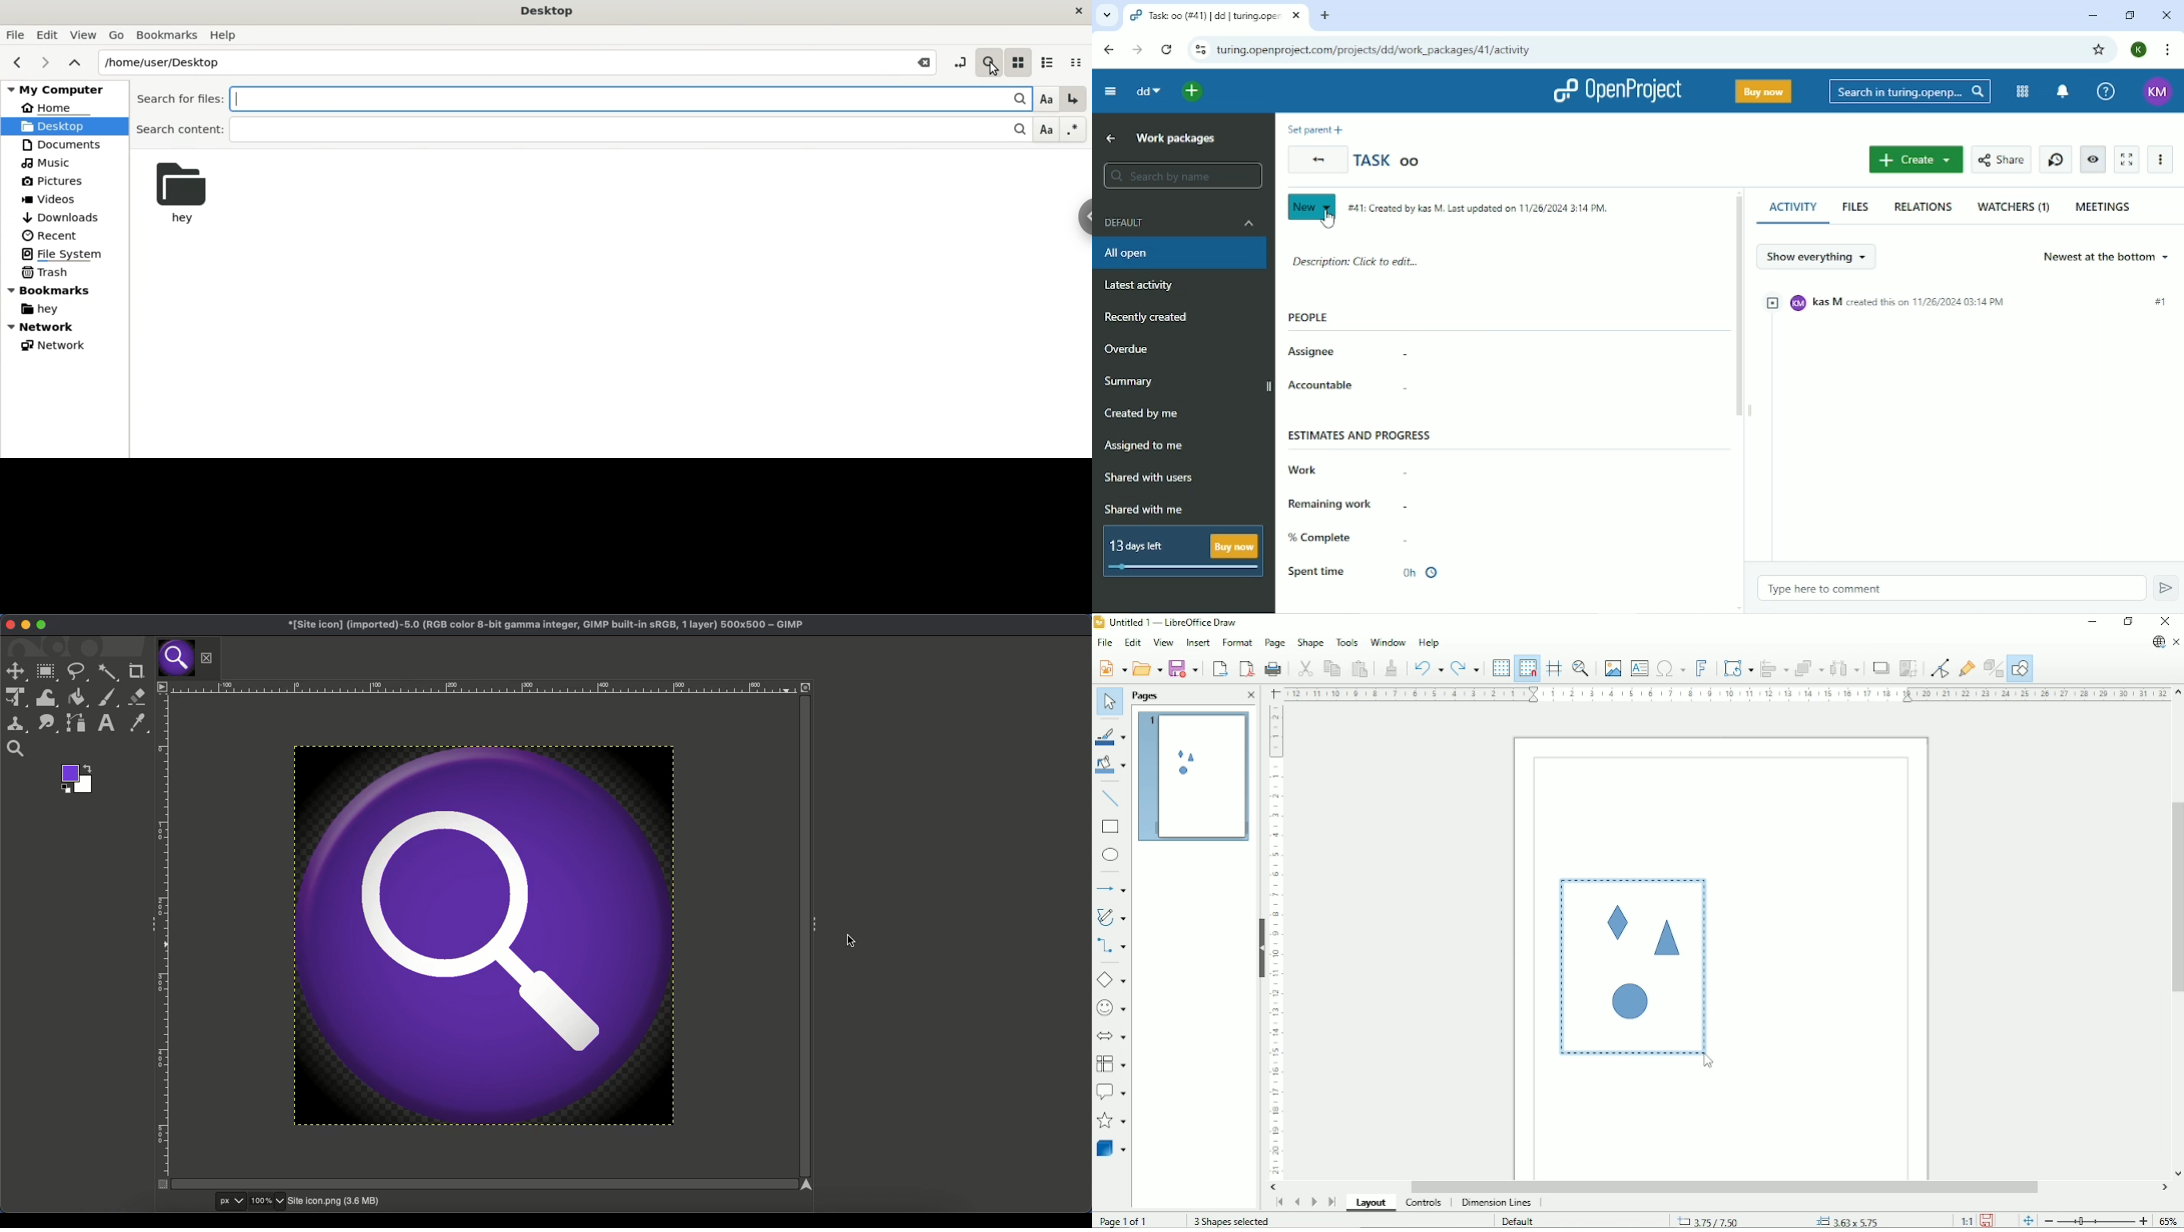  Describe the element at coordinates (2093, 159) in the screenshot. I see `Unwatch work package` at that location.